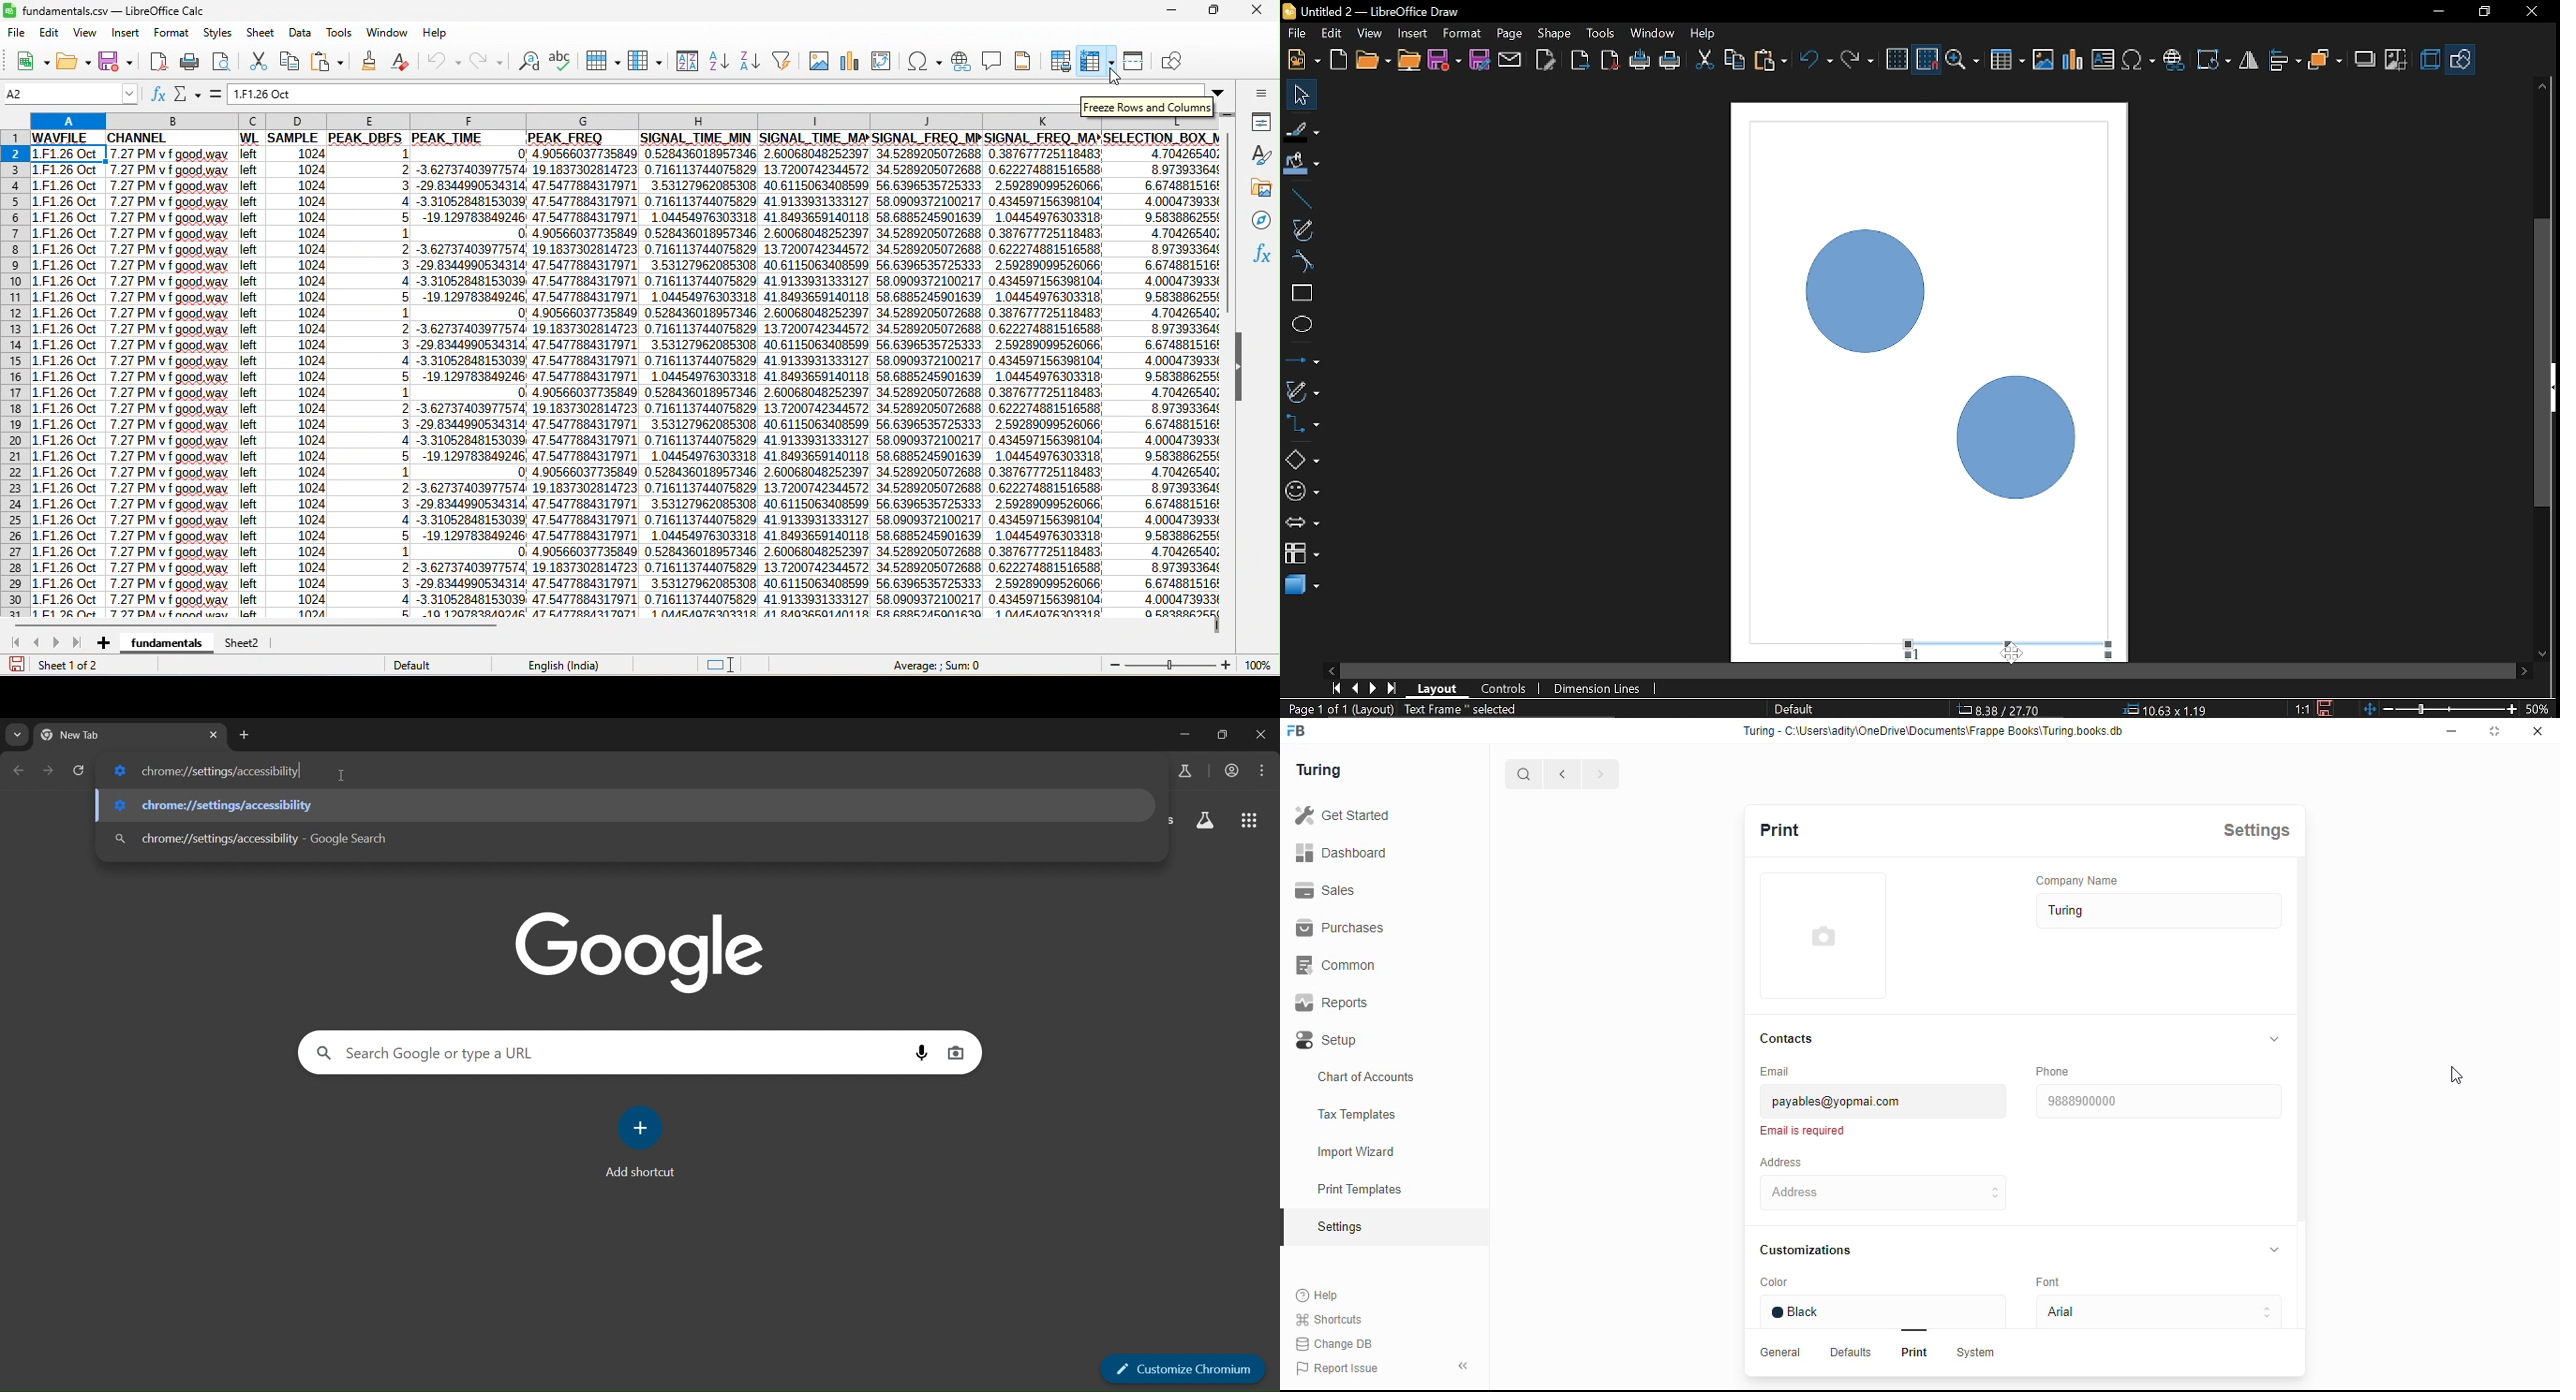  What do you see at coordinates (2055, 1071) in the screenshot?
I see `‘Phone` at bounding box center [2055, 1071].